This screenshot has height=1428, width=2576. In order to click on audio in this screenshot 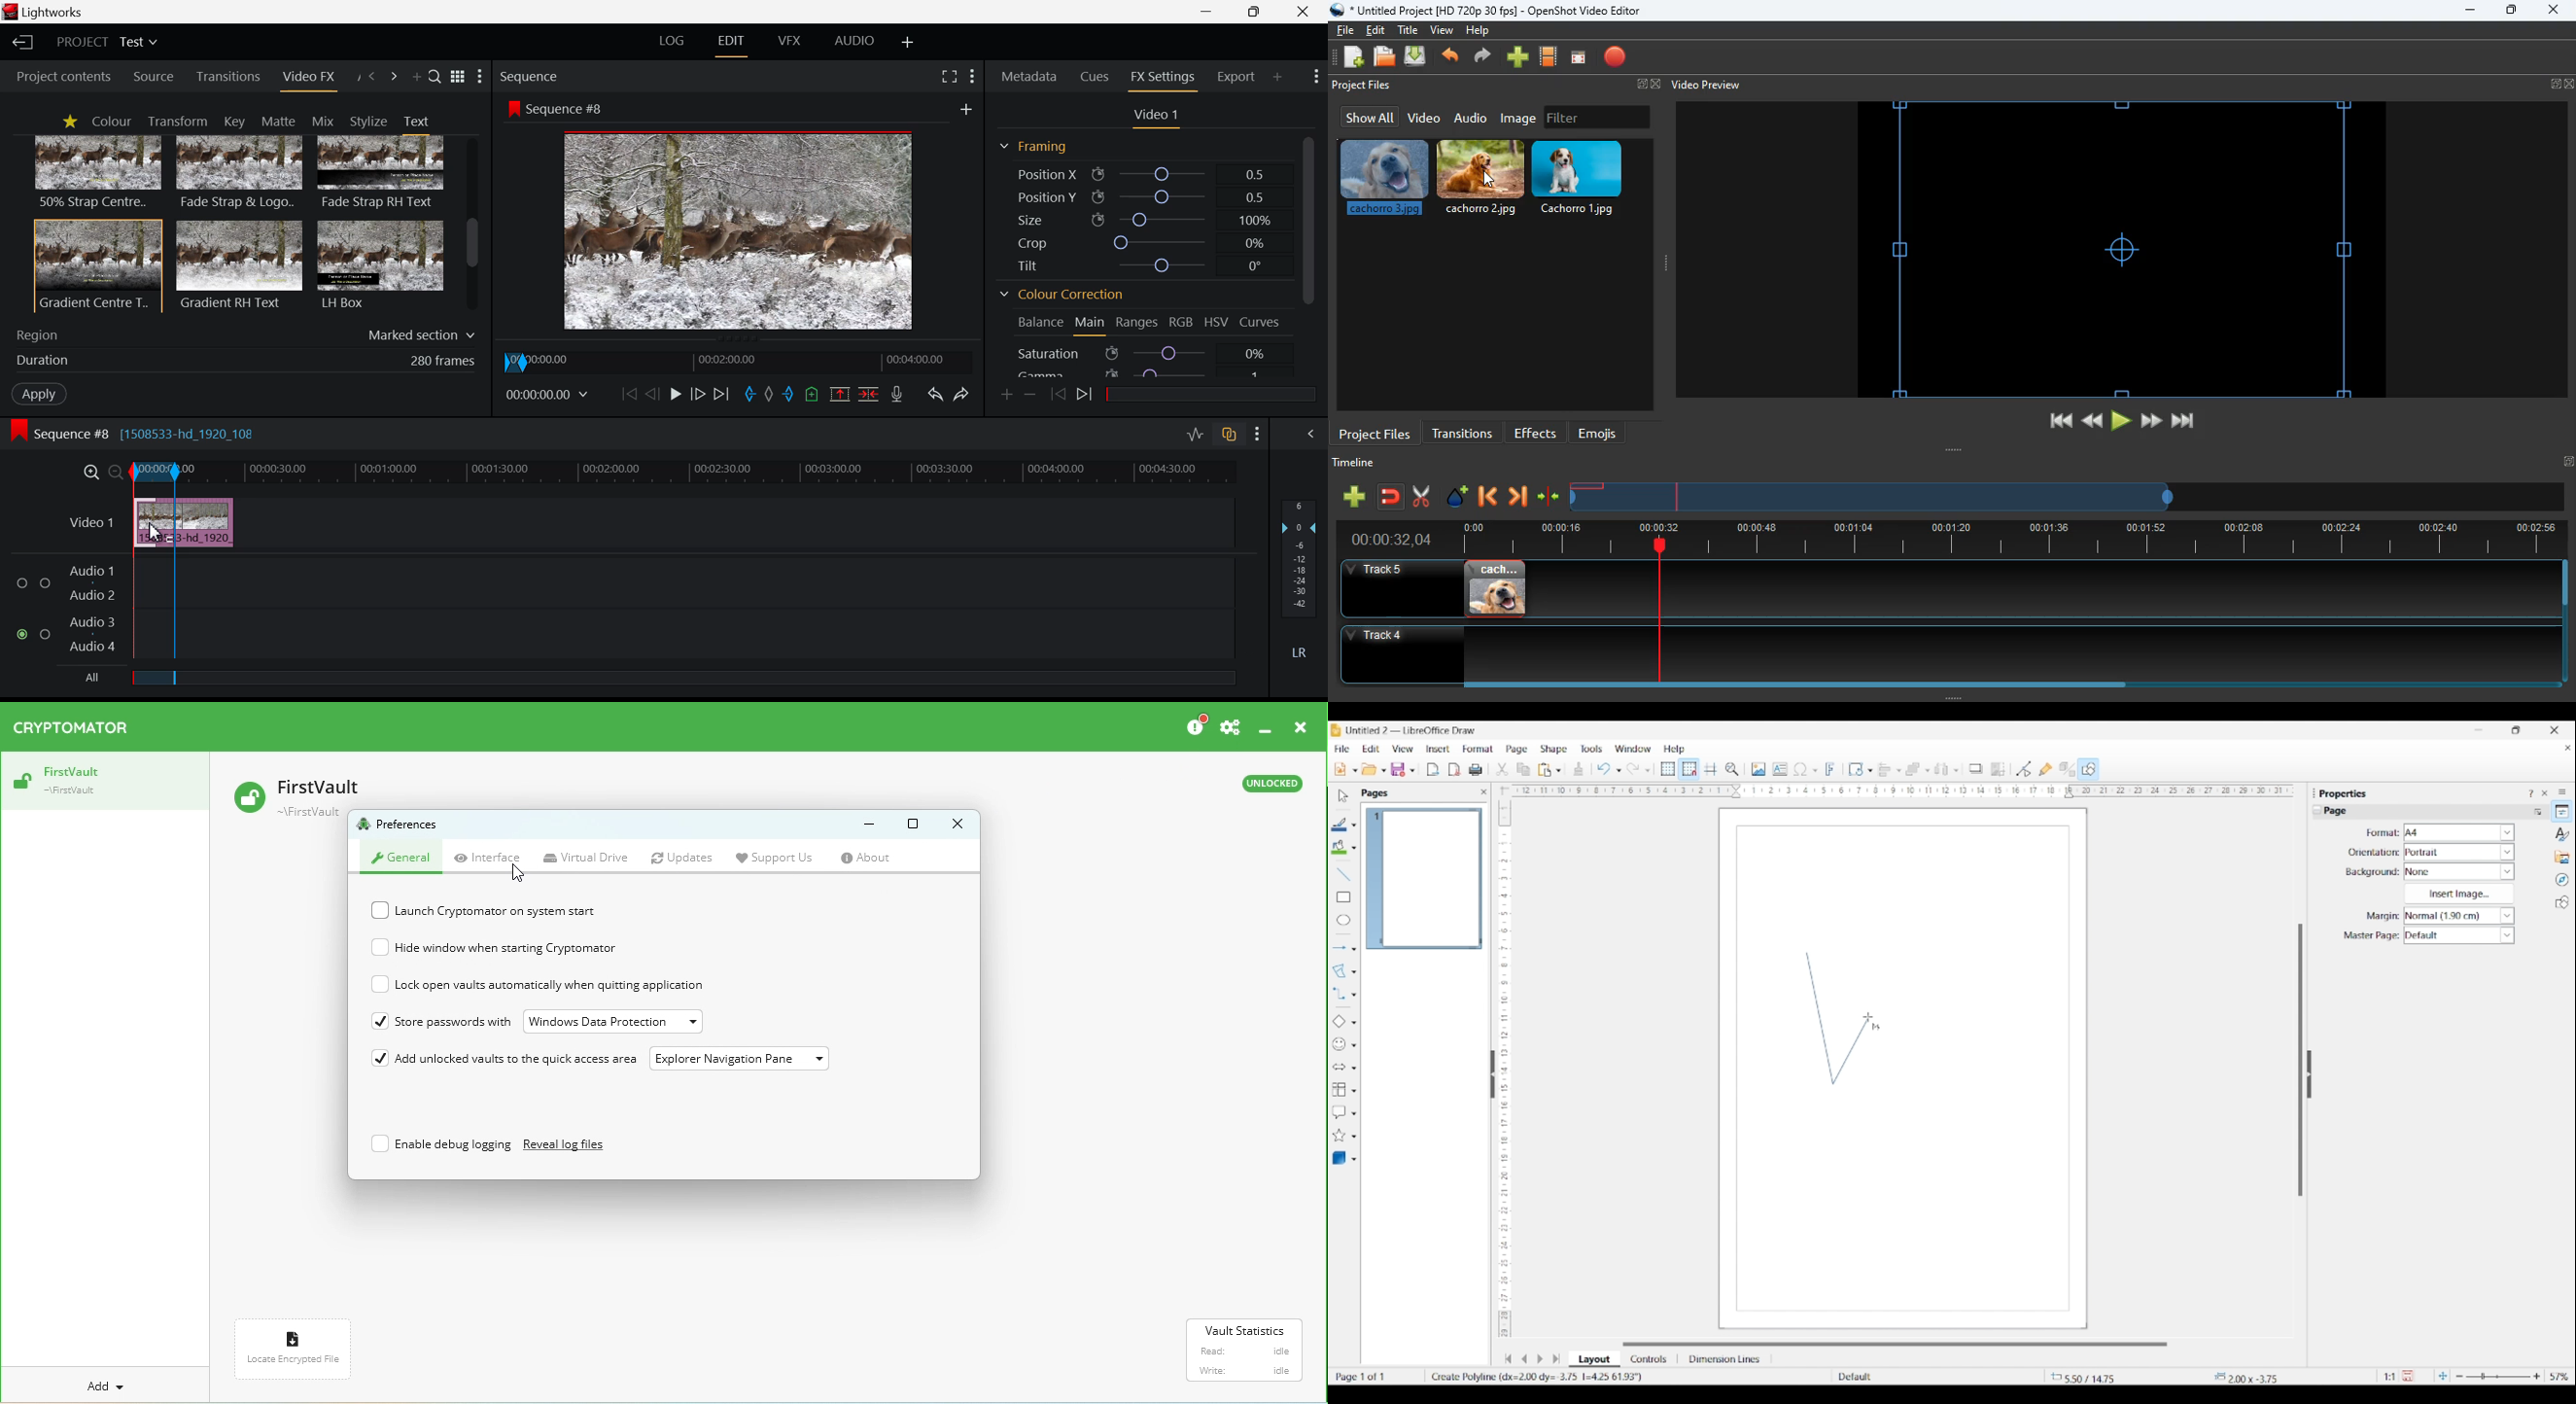, I will do `click(1471, 117)`.